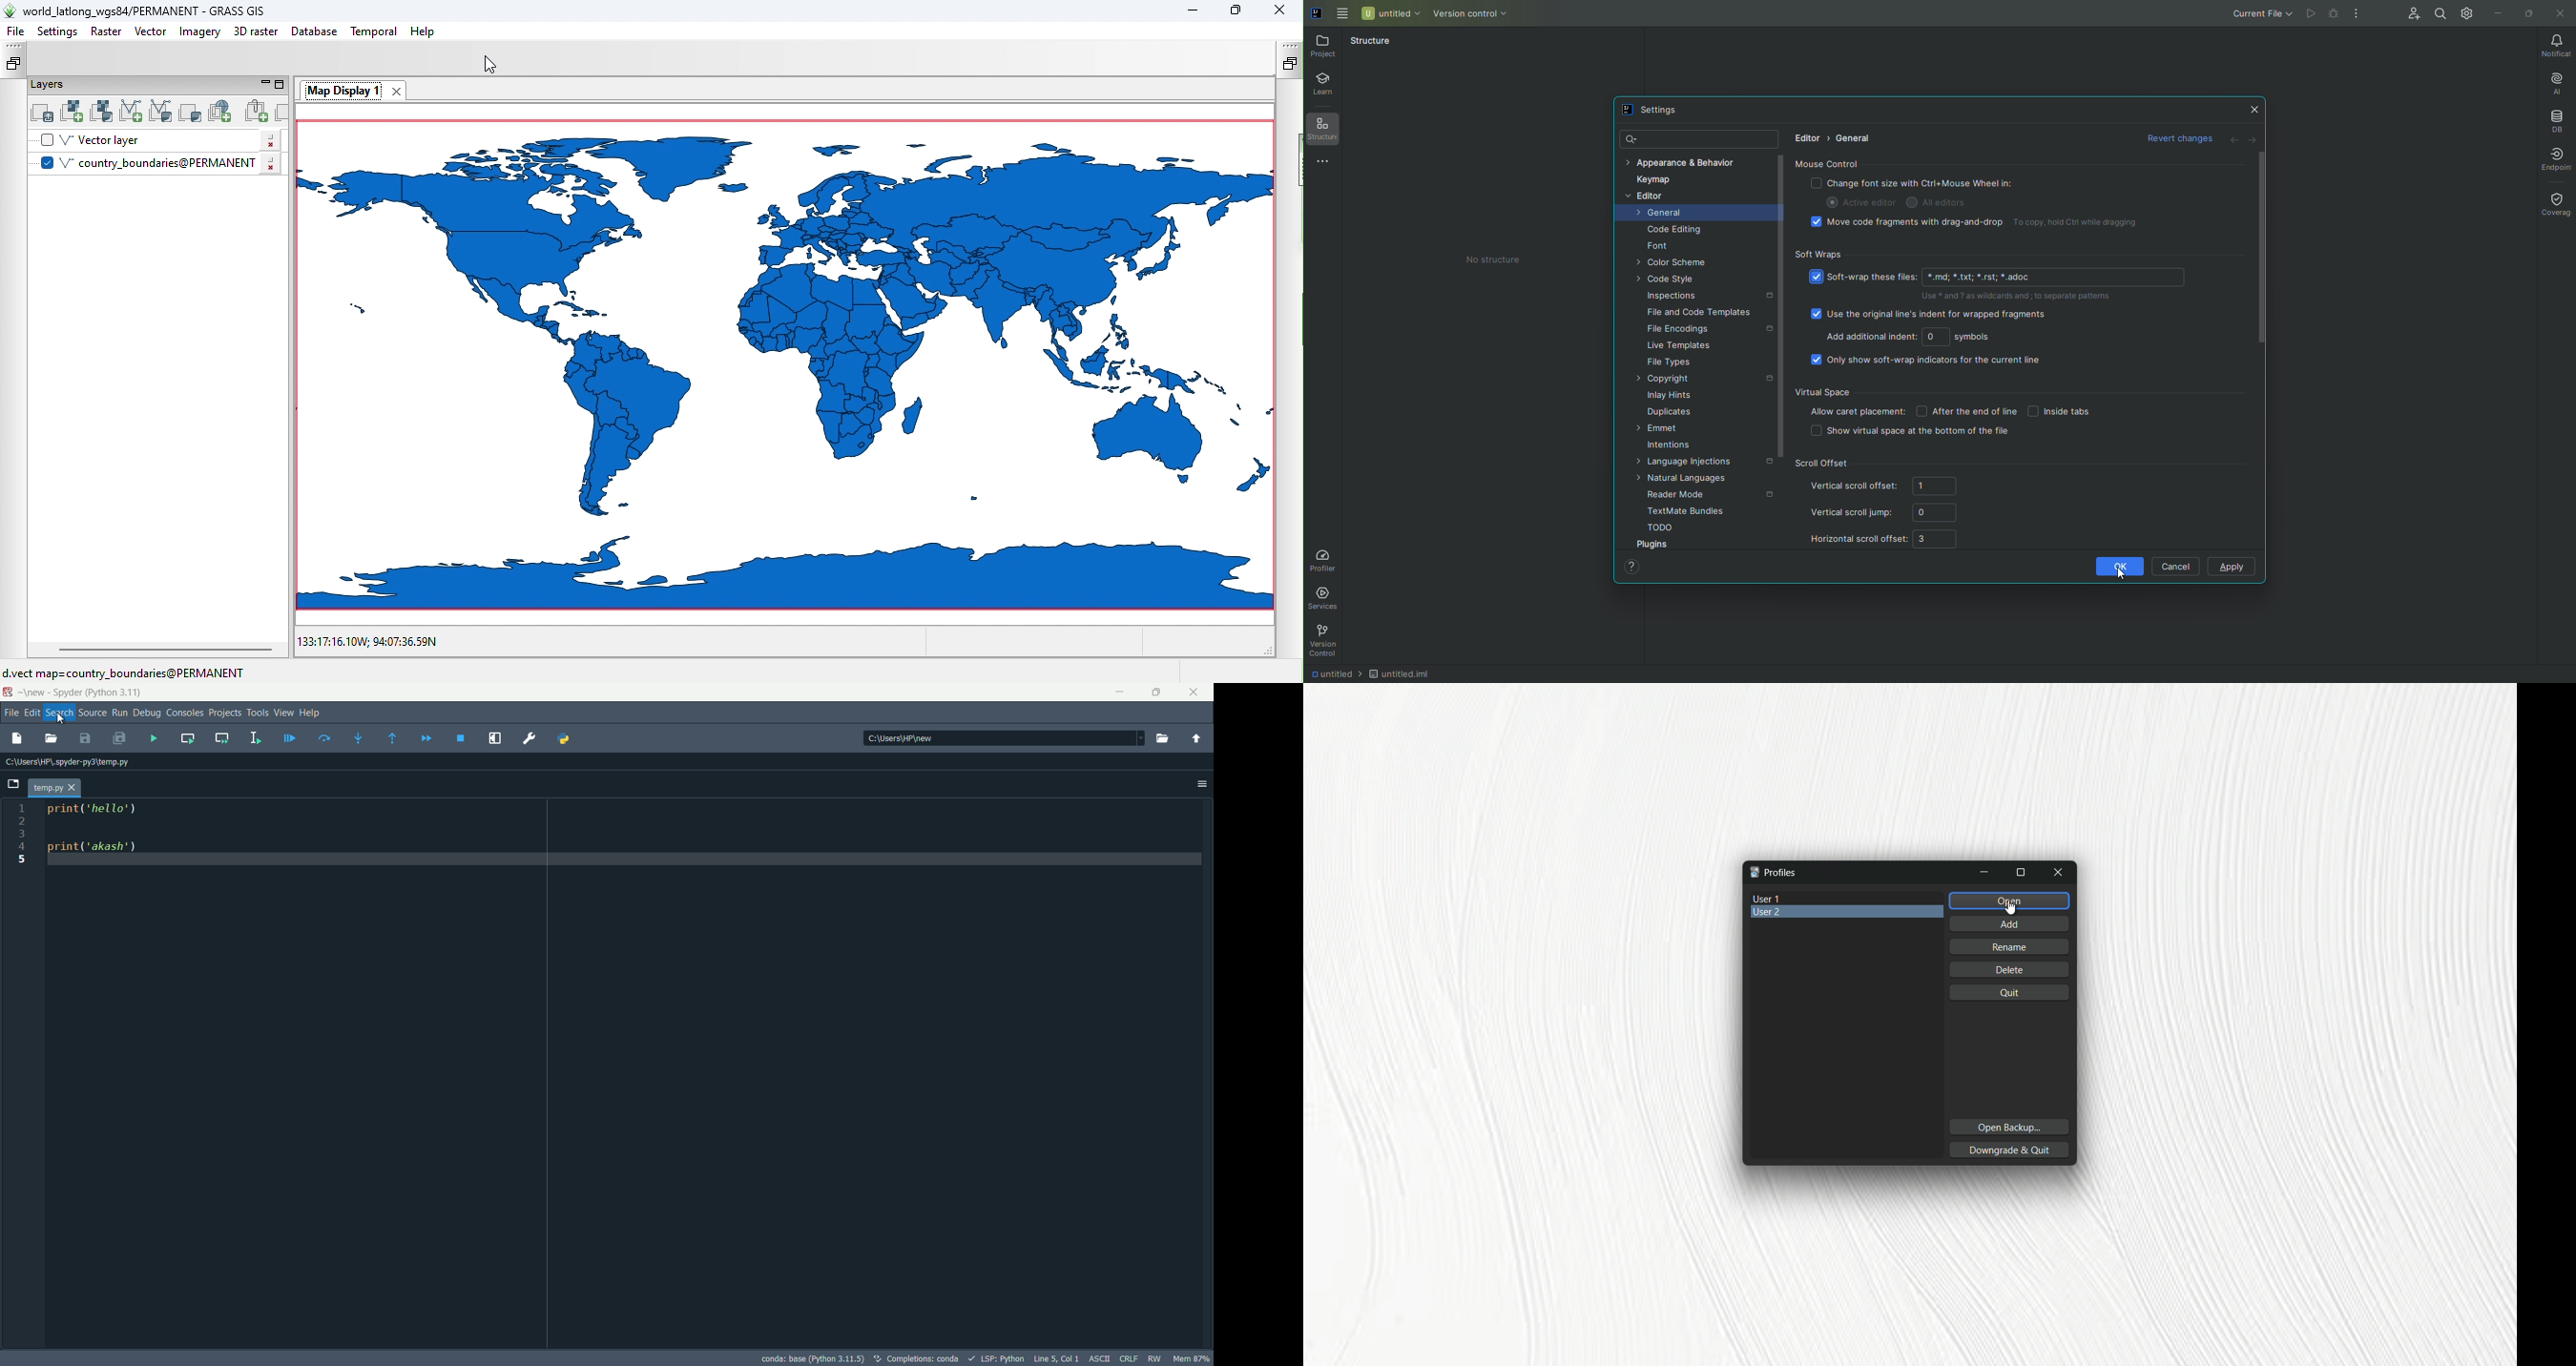 This screenshot has width=2576, height=1372. What do you see at coordinates (2175, 139) in the screenshot?
I see `Revert changes` at bounding box center [2175, 139].